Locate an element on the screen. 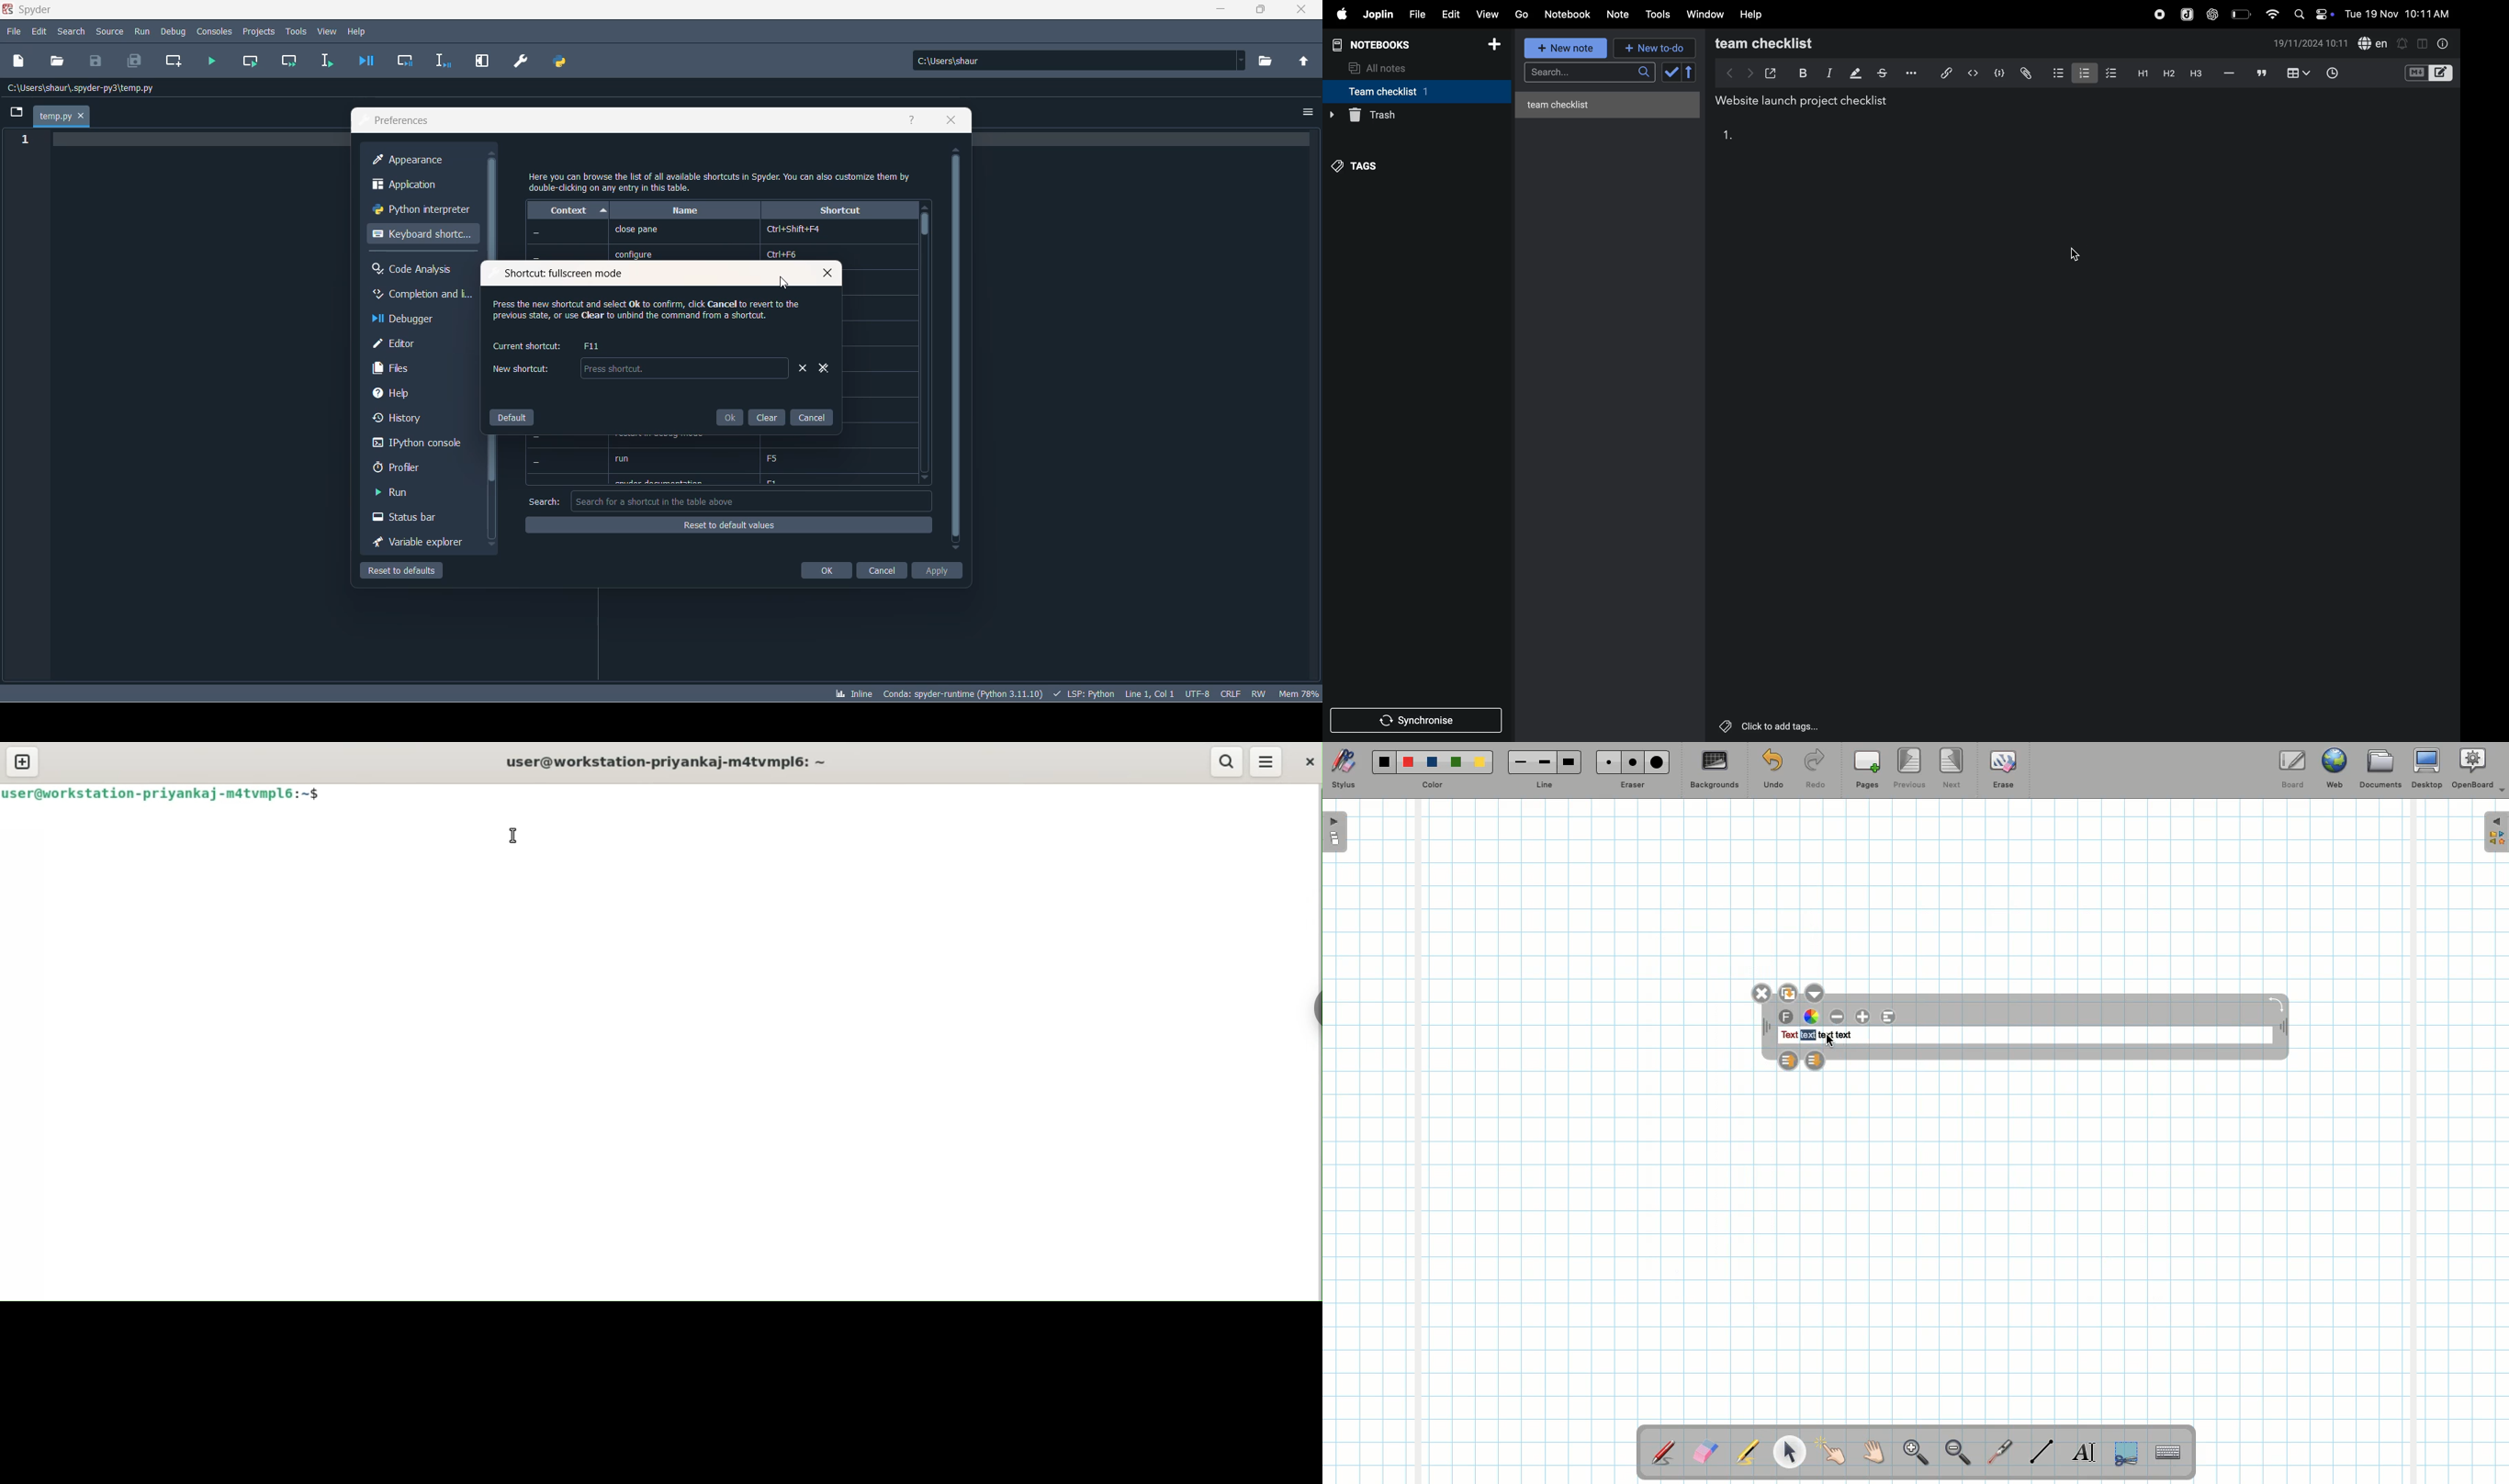  date and time is located at coordinates (2311, 45).